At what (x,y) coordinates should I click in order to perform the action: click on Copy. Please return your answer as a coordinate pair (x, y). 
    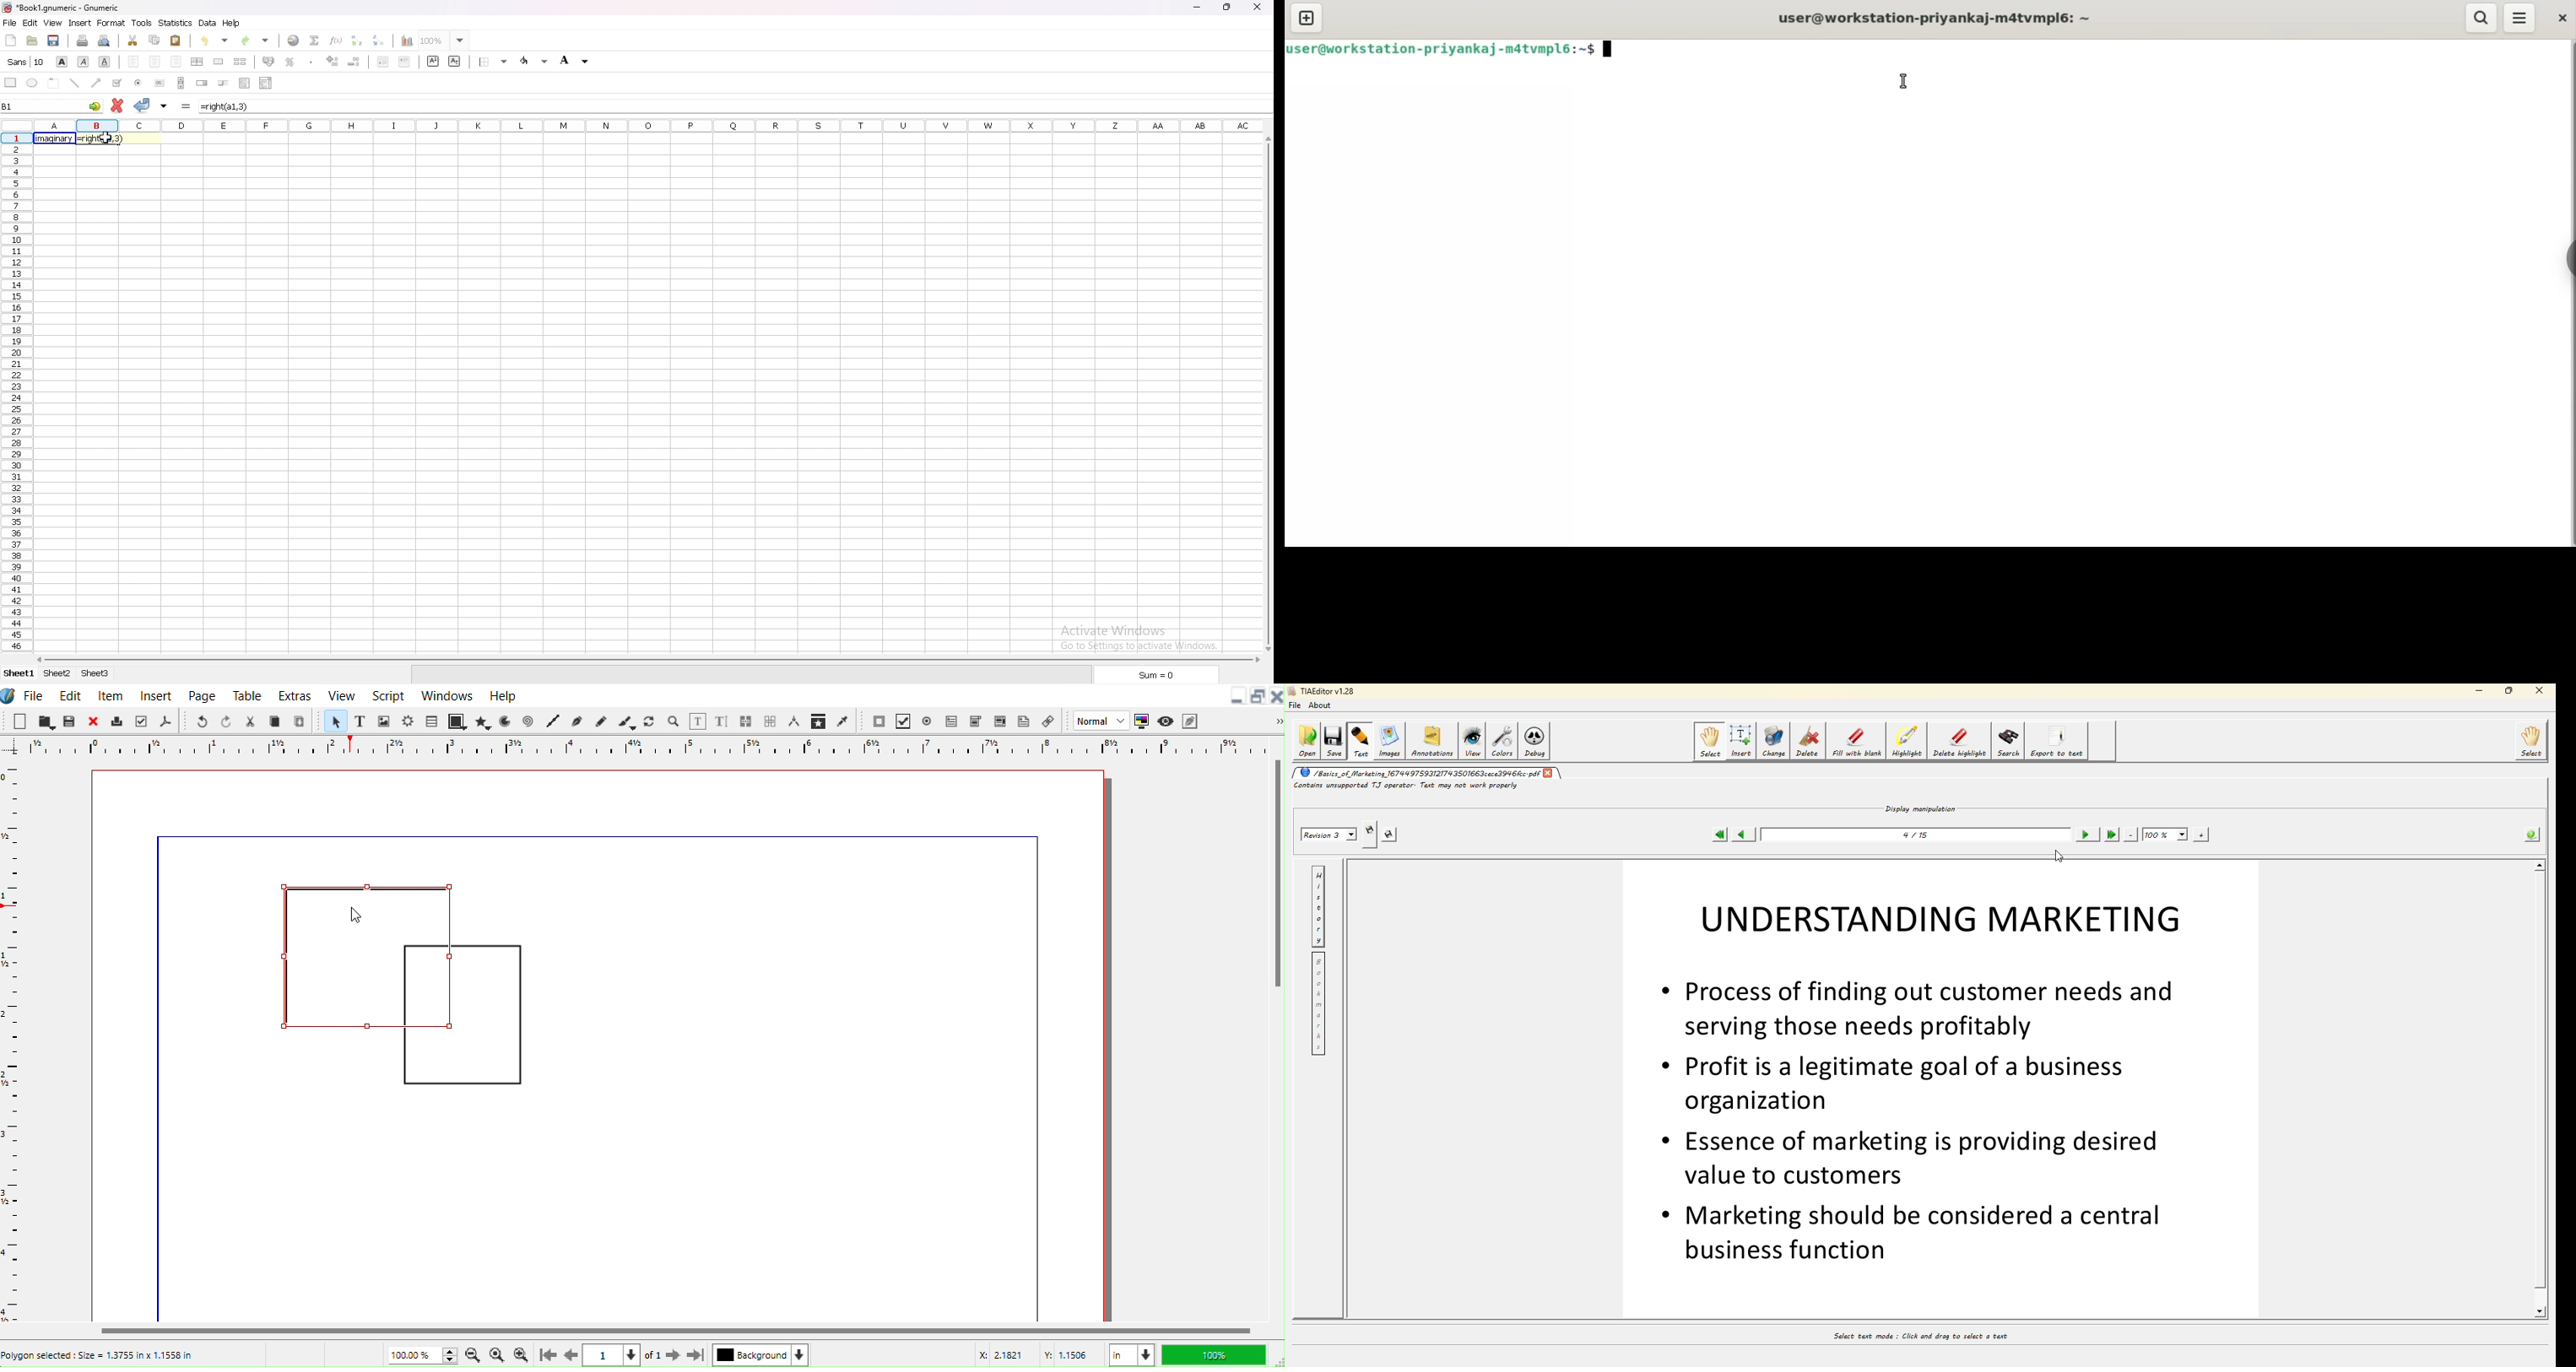
    Looking at the image, I should click on (276, 720).